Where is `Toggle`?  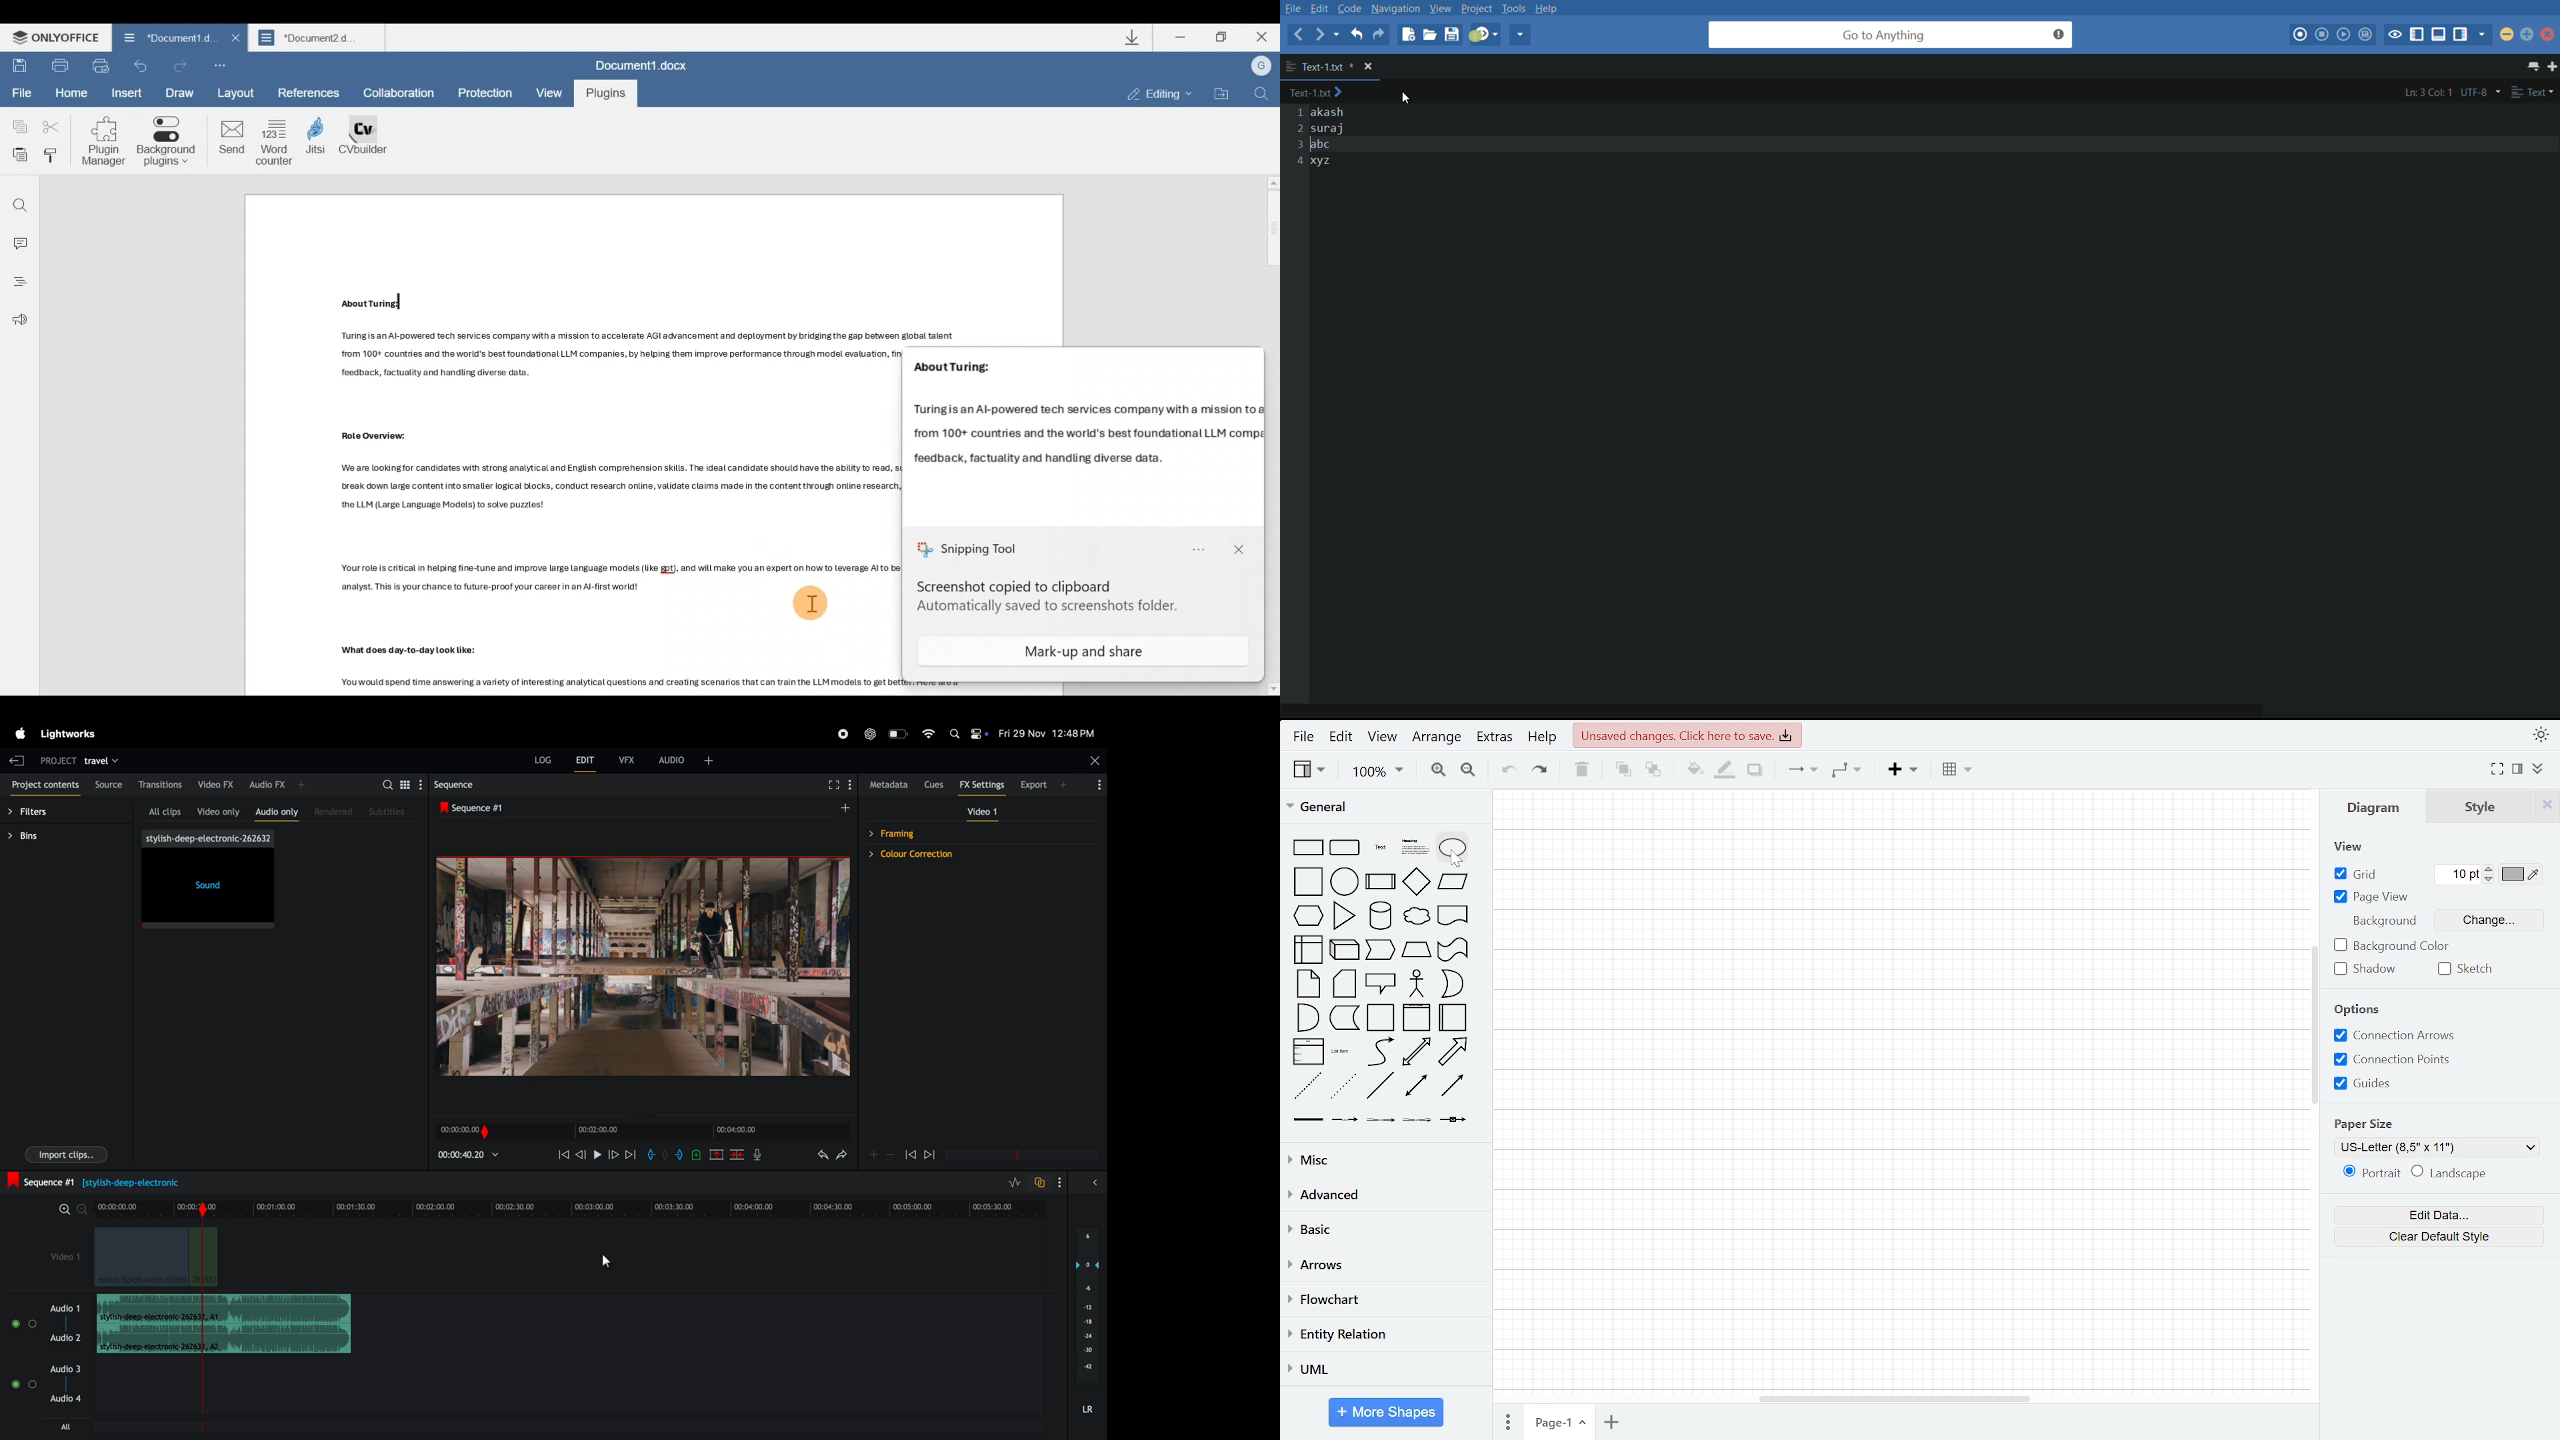
Toggle is located at coordinates (32, 1323).